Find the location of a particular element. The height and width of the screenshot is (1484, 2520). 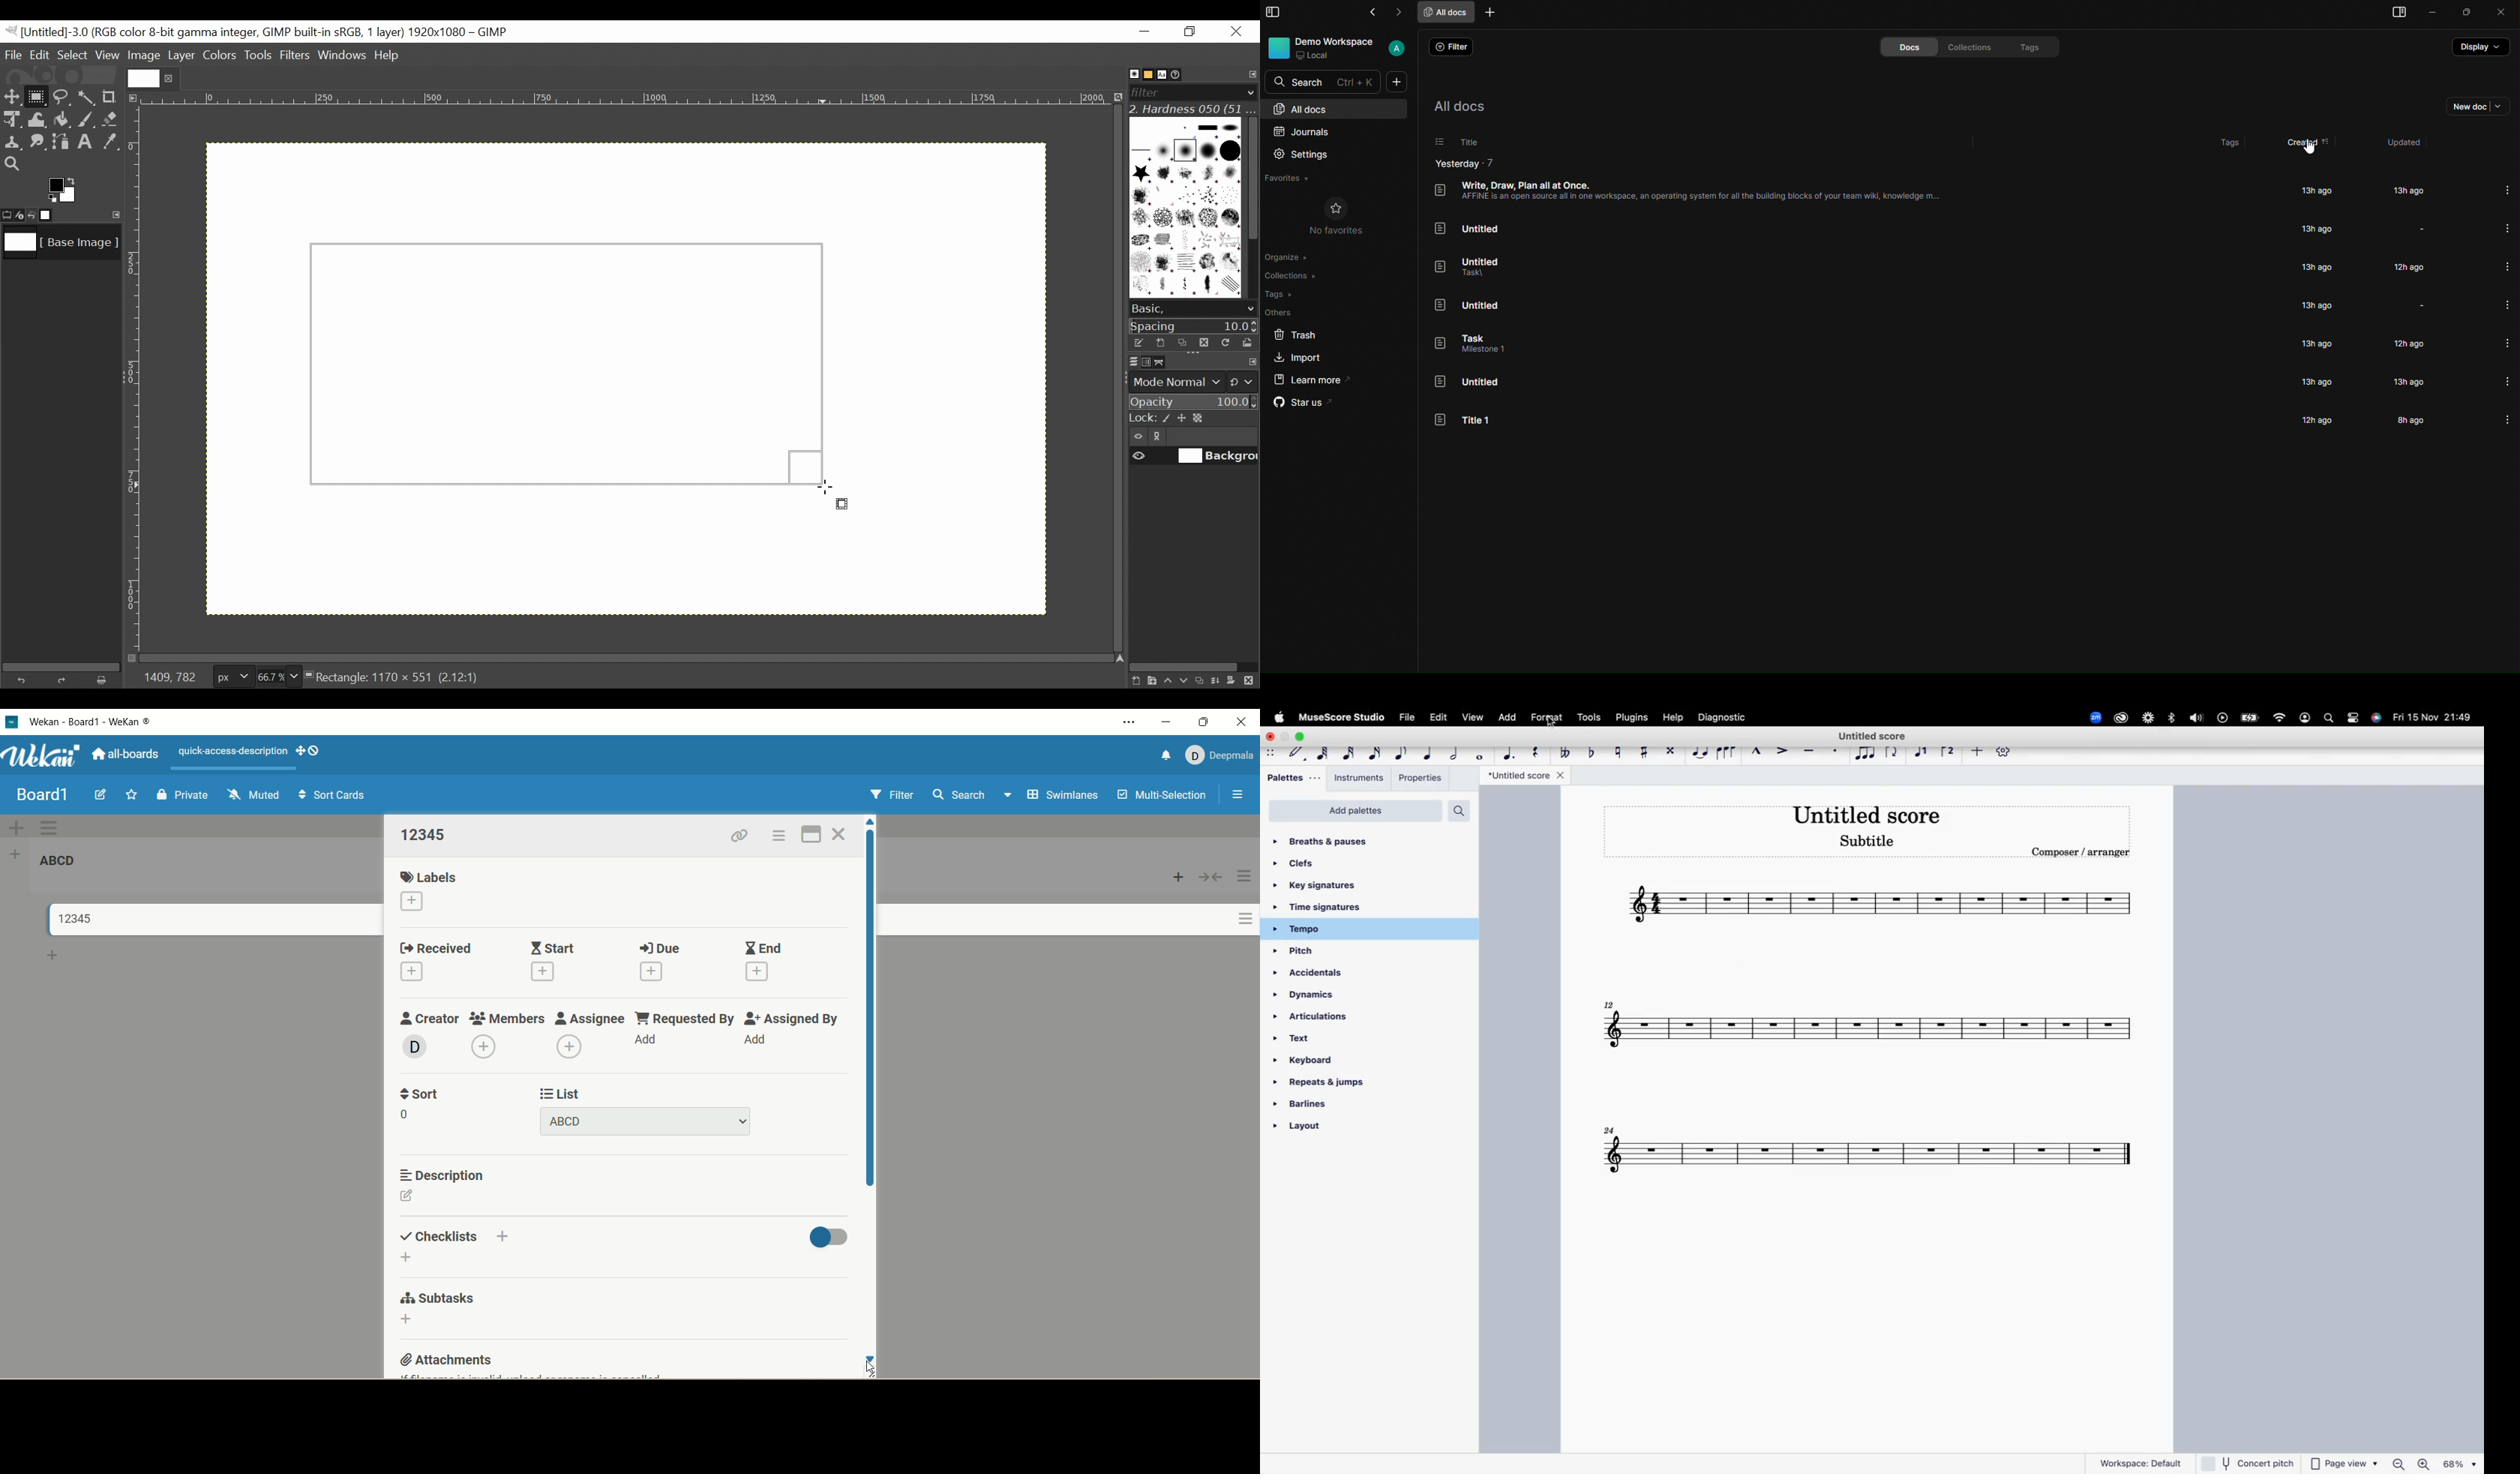

all docs is located at coordinates (1465, 105).